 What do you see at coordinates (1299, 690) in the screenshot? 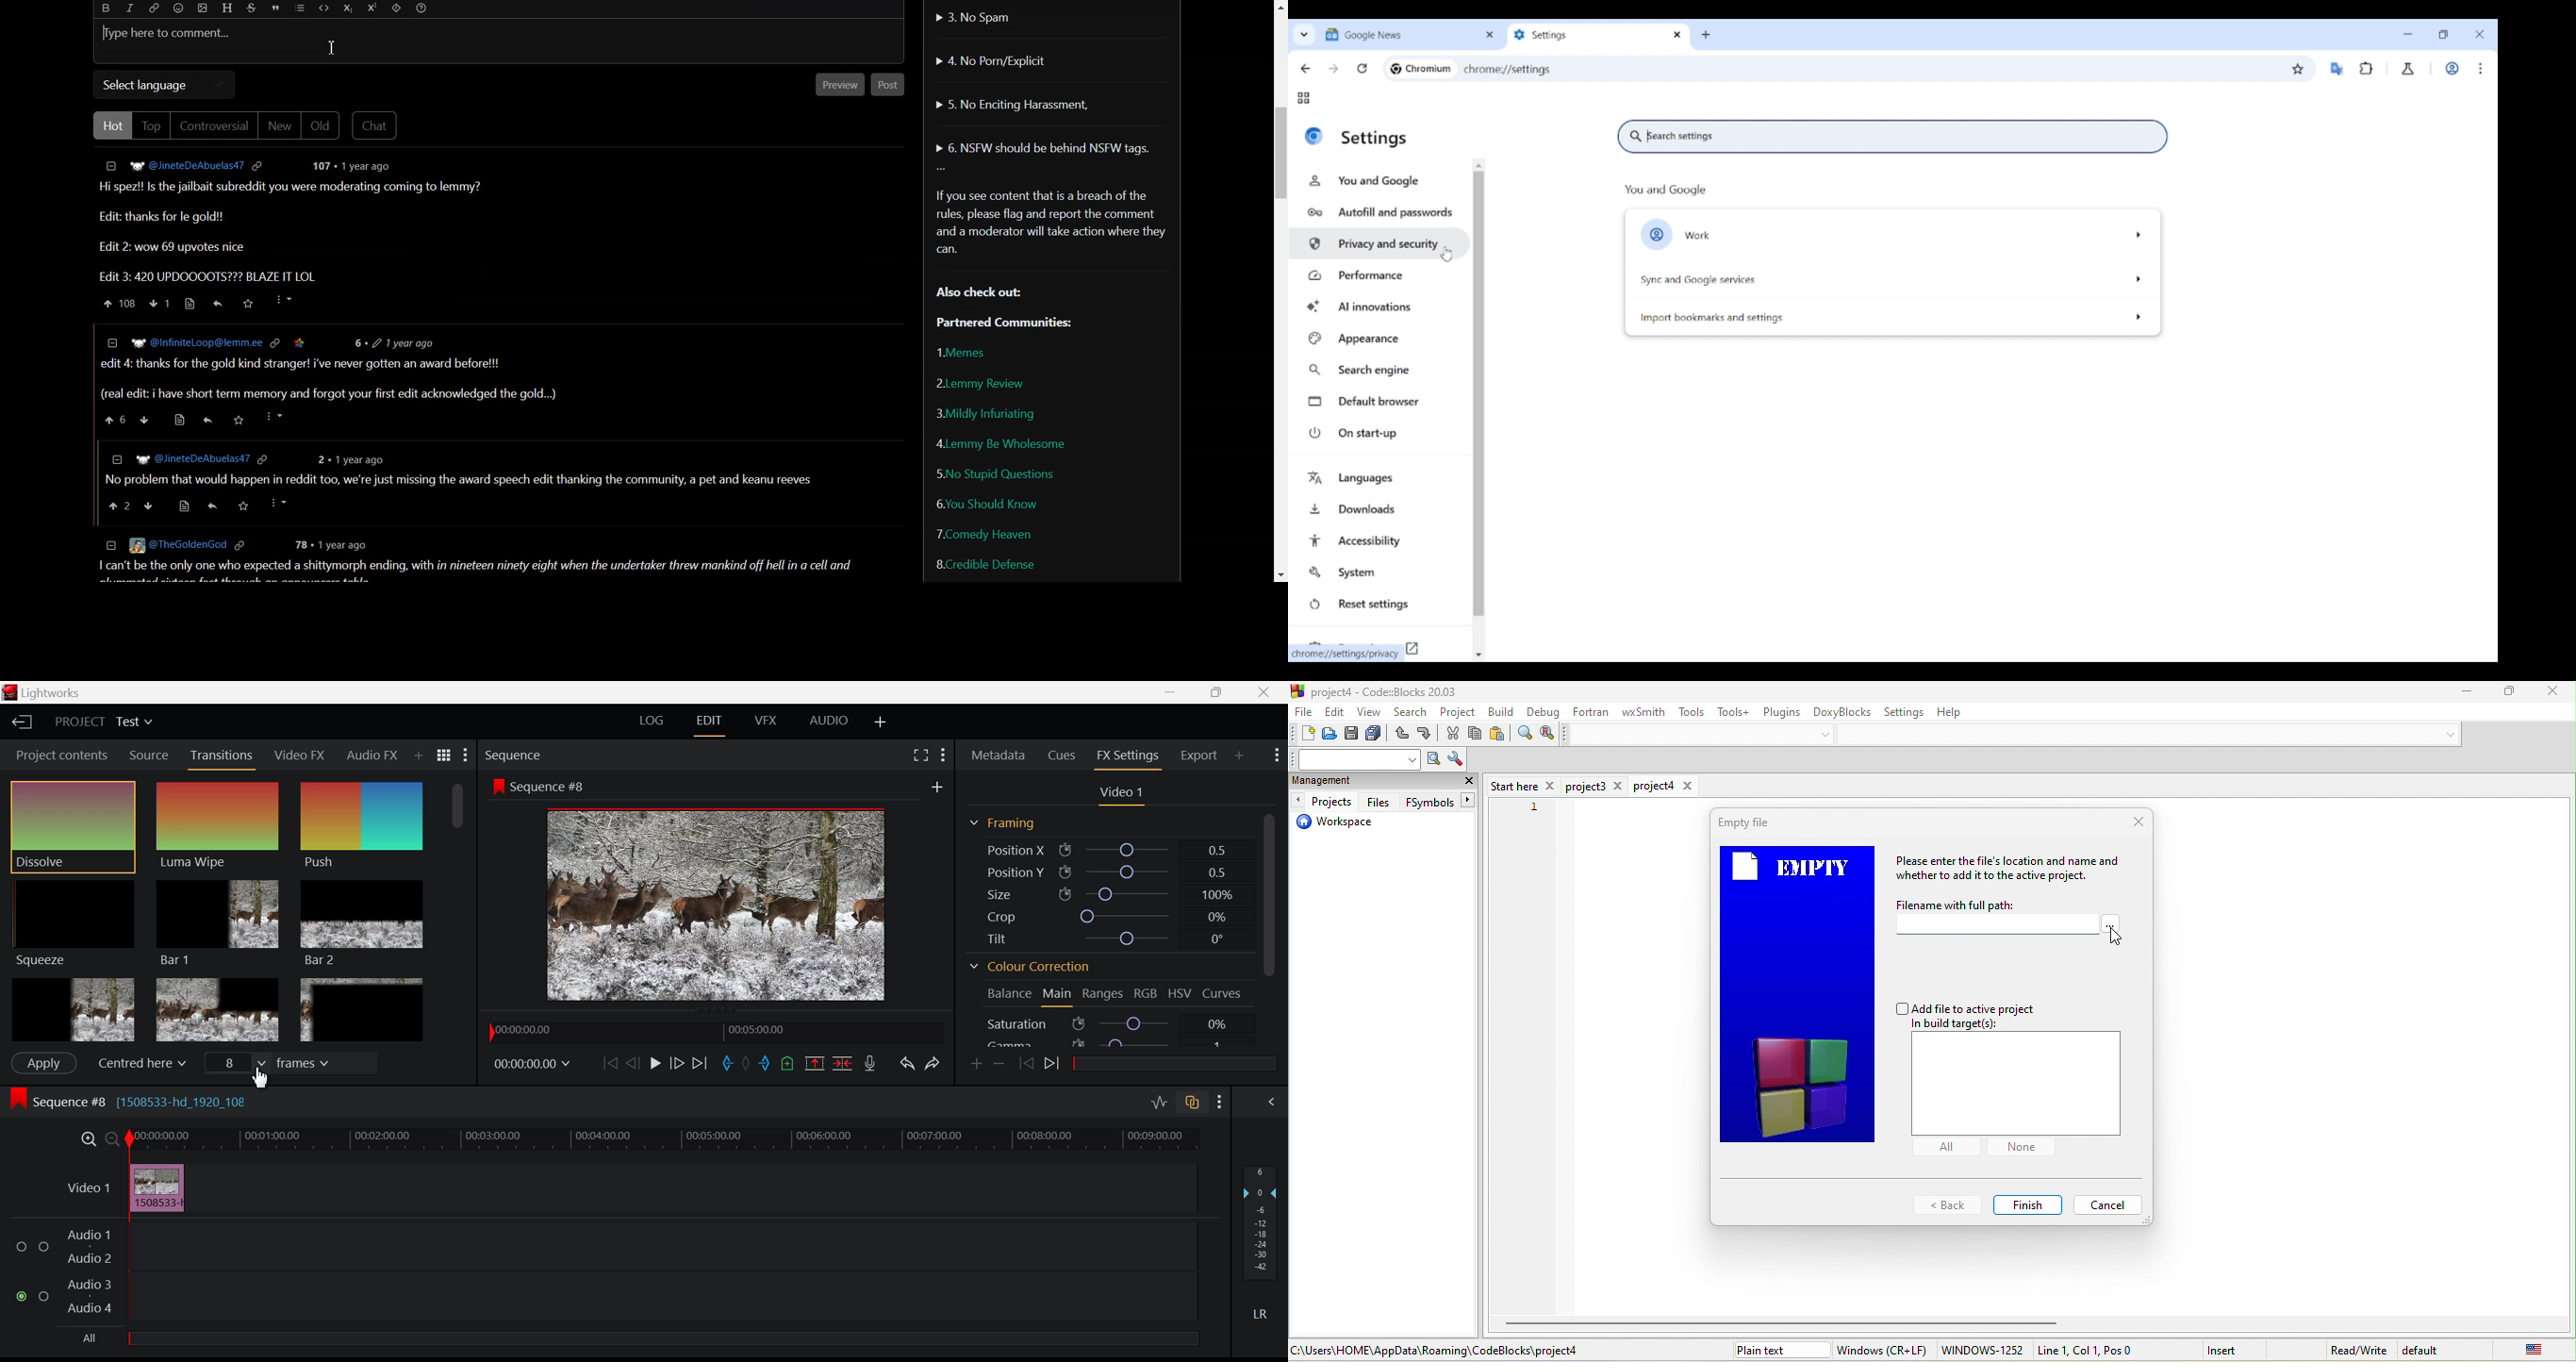
I see `icon` at bounding box center [1299, 690].